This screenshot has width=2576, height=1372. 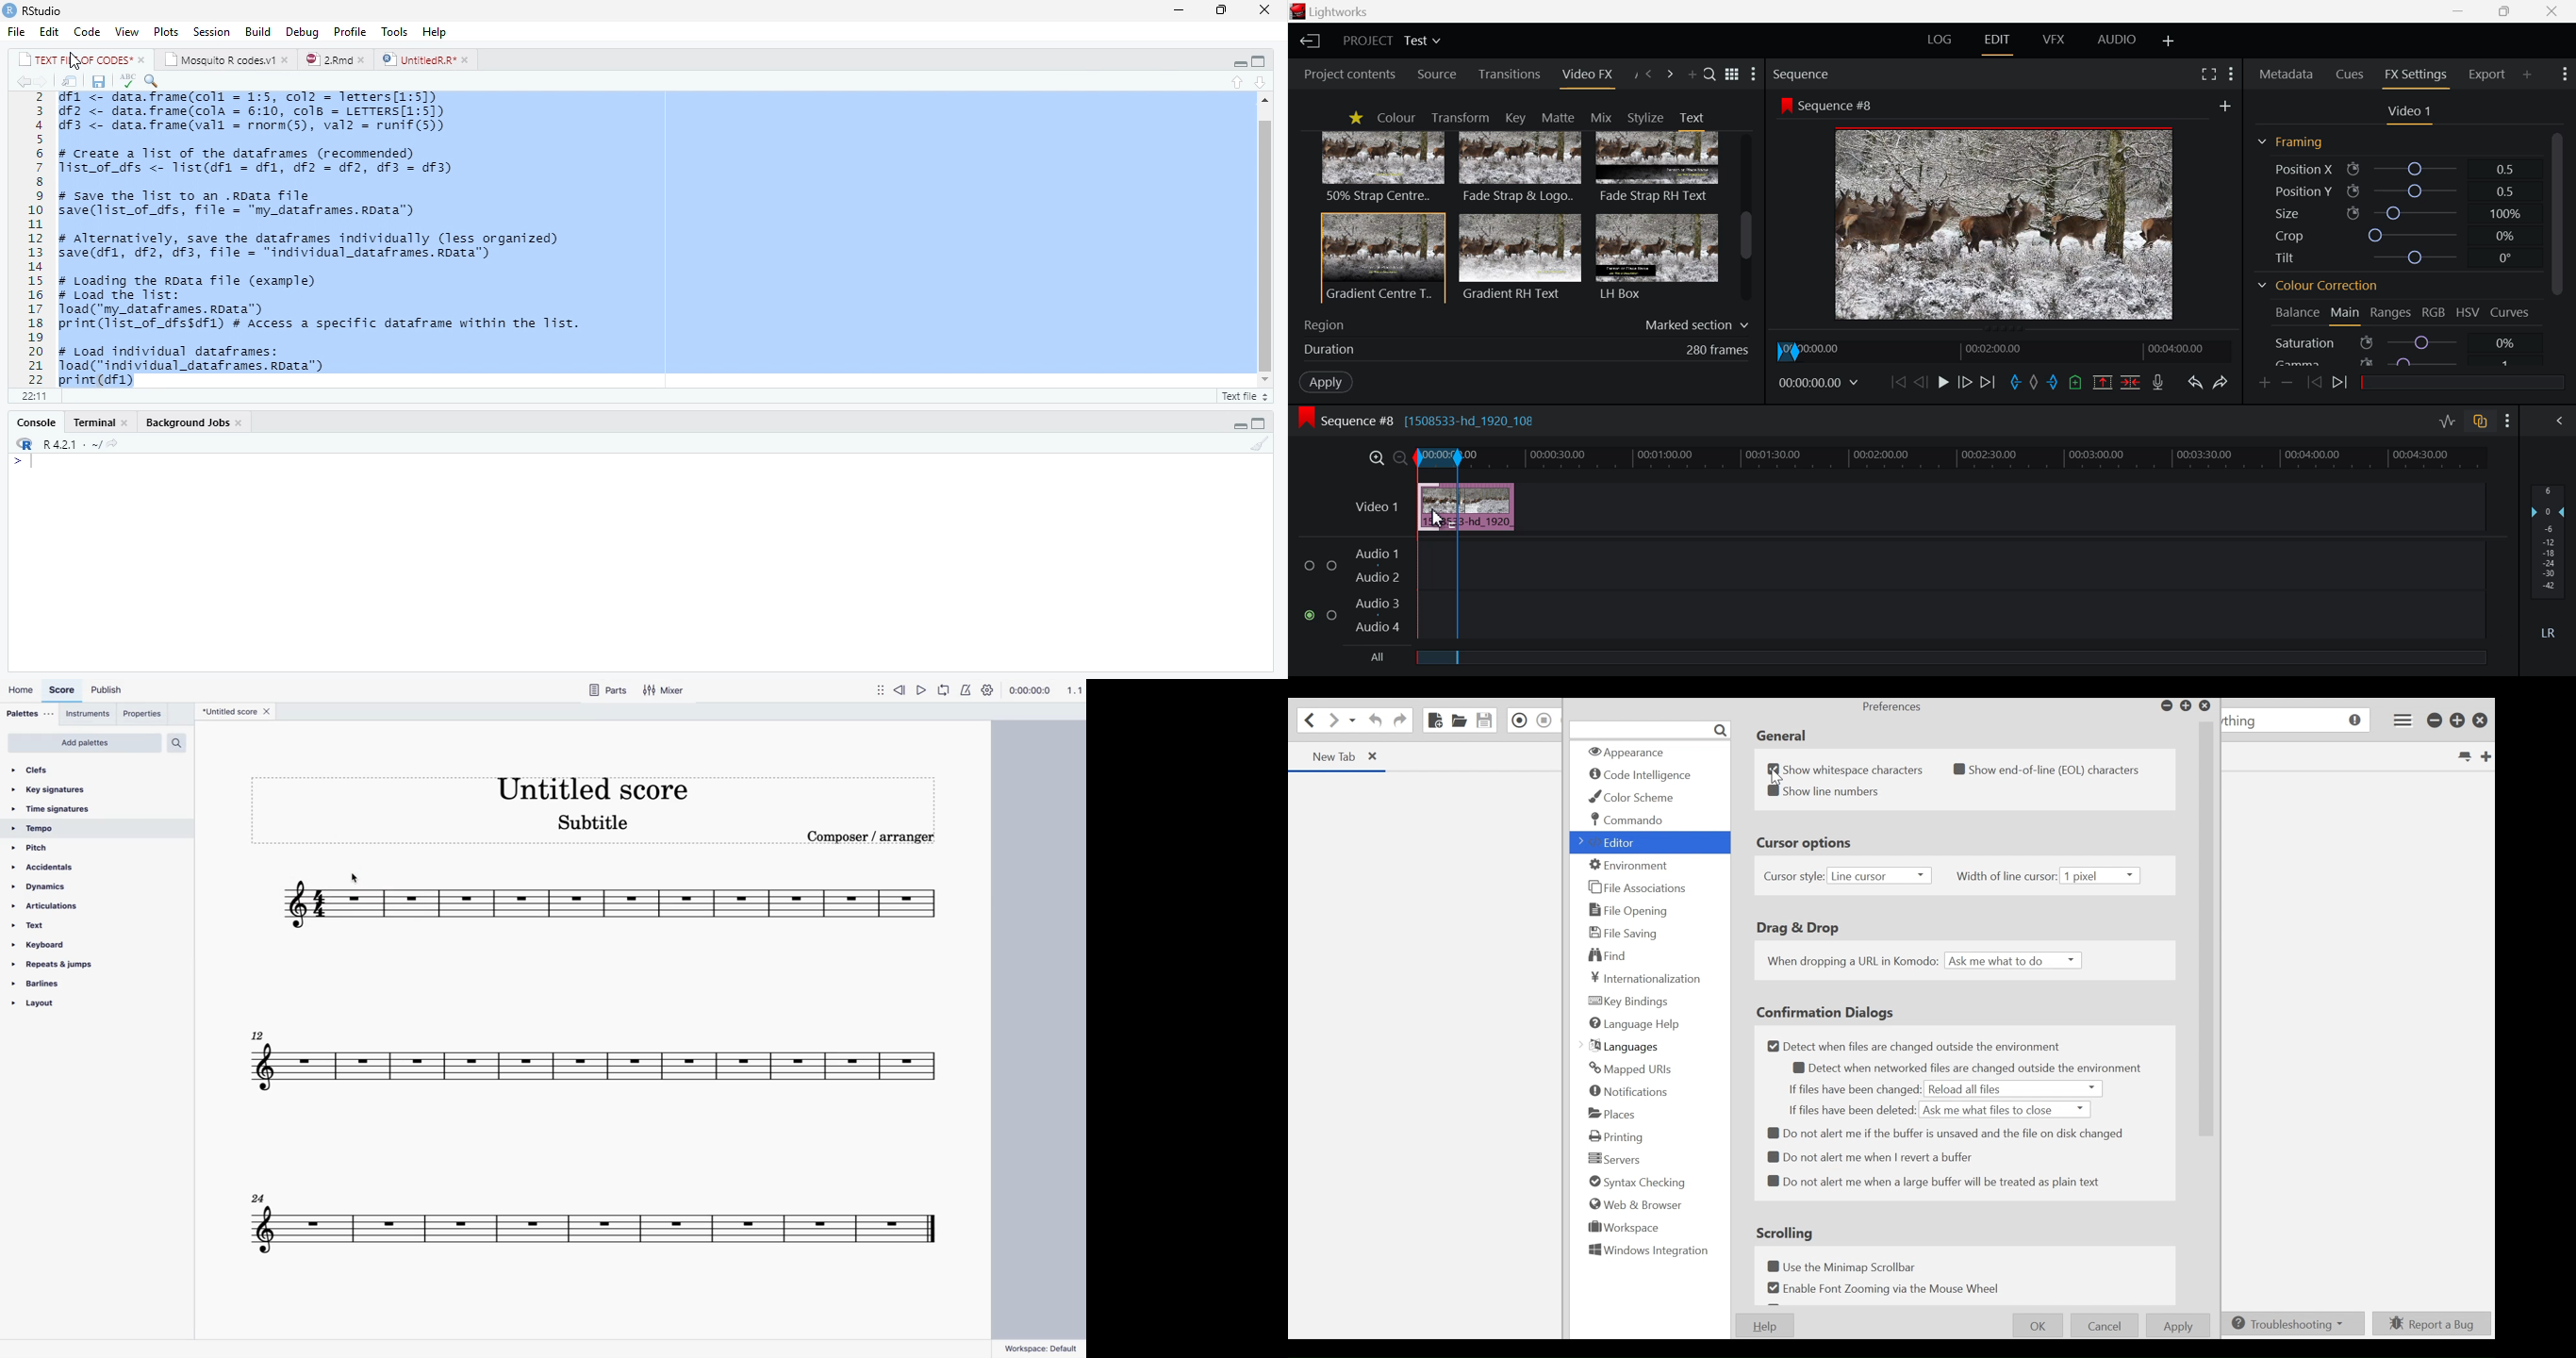 What do you see at coordinates (2563, 74) in the screenshot?
I see `Show Settings` at bounding box center [2563, 74].